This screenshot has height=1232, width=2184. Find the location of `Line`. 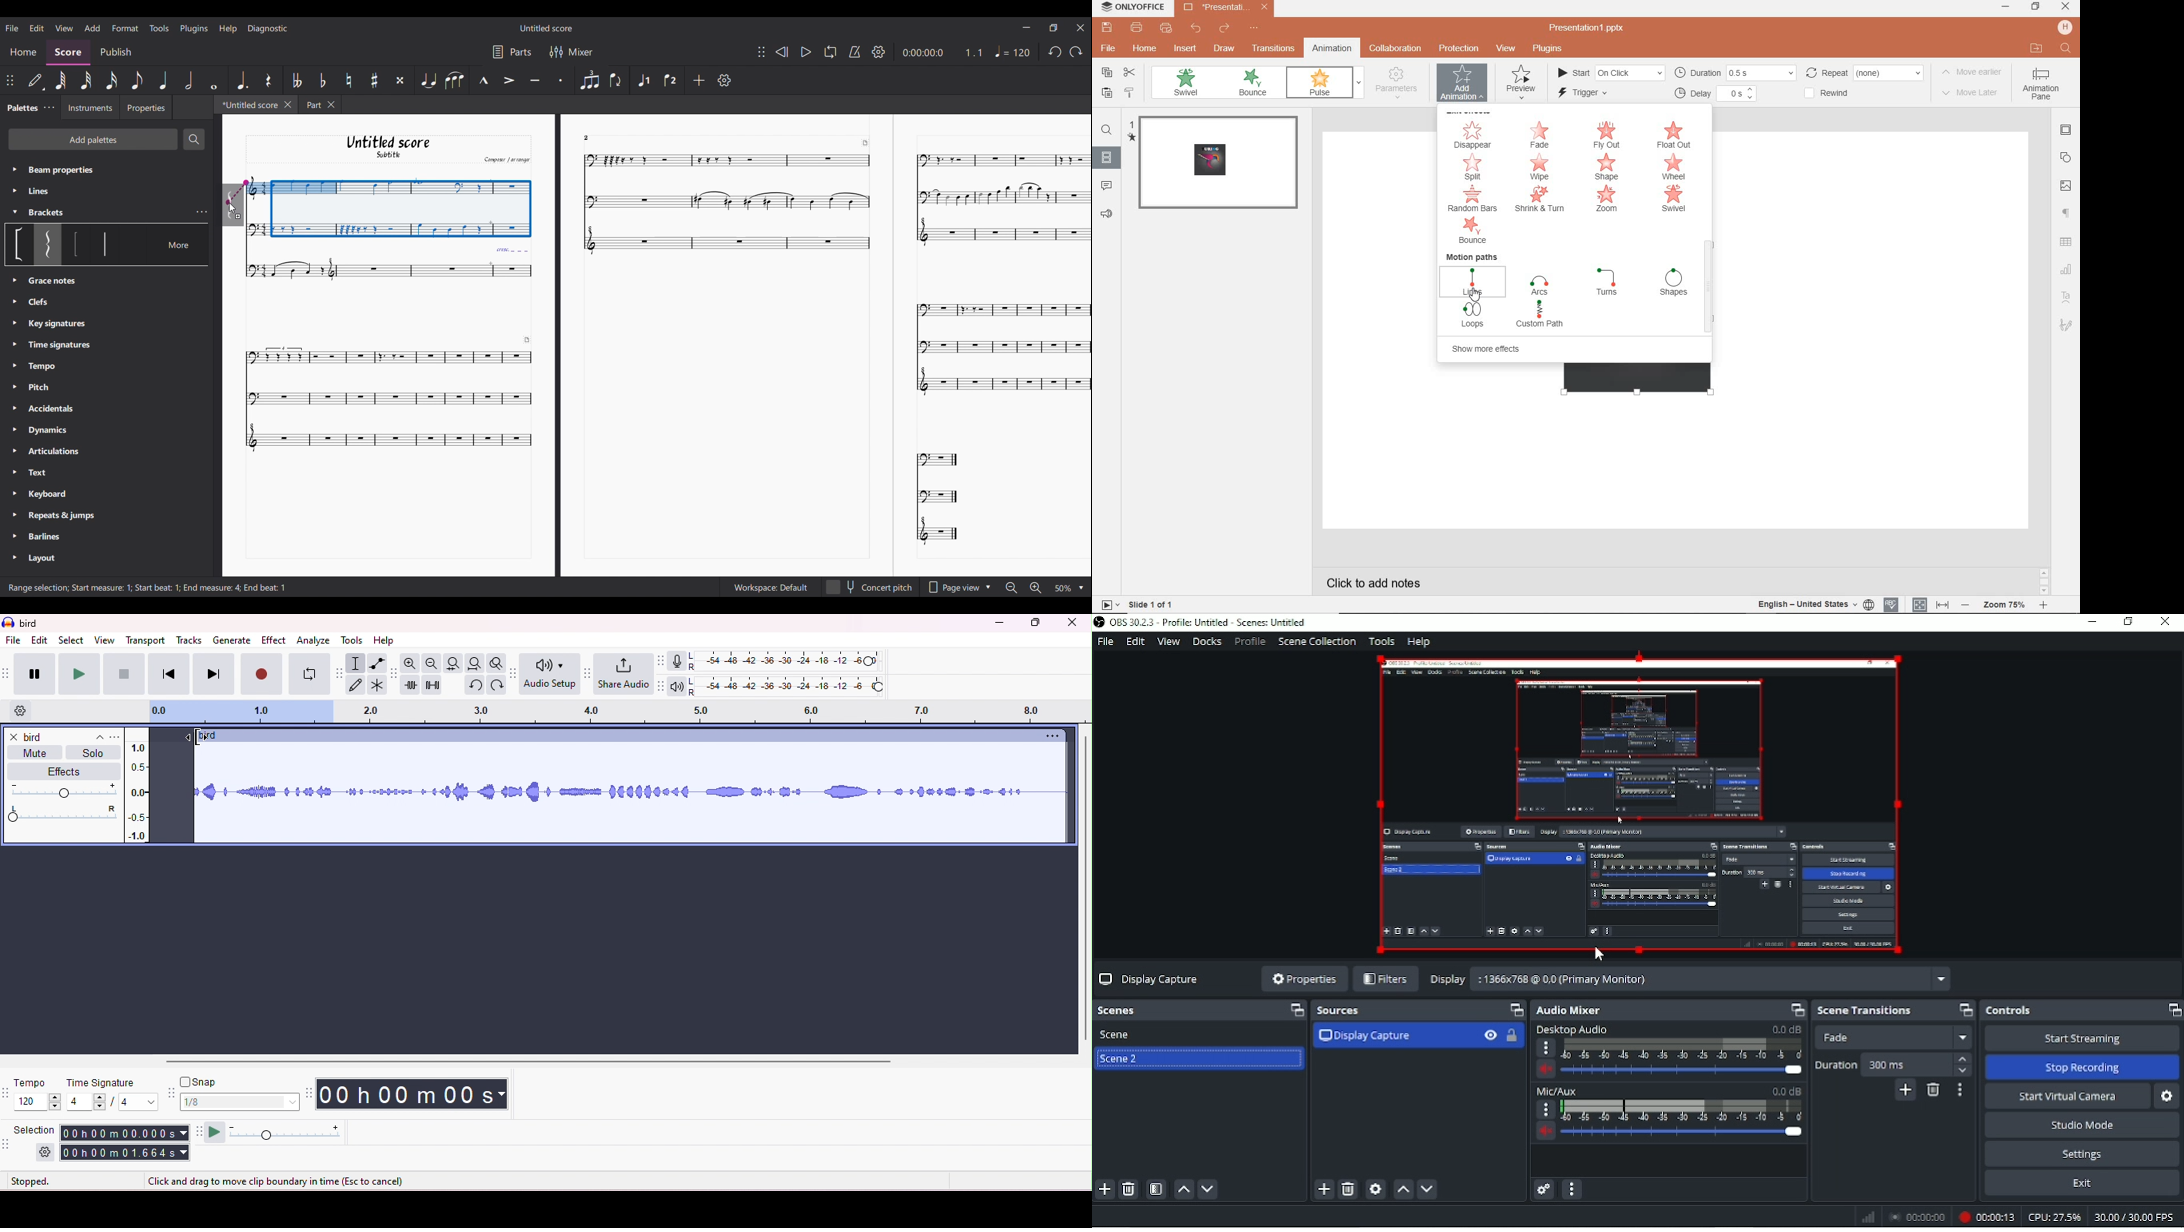

Line is located at coordinates (49, 191).